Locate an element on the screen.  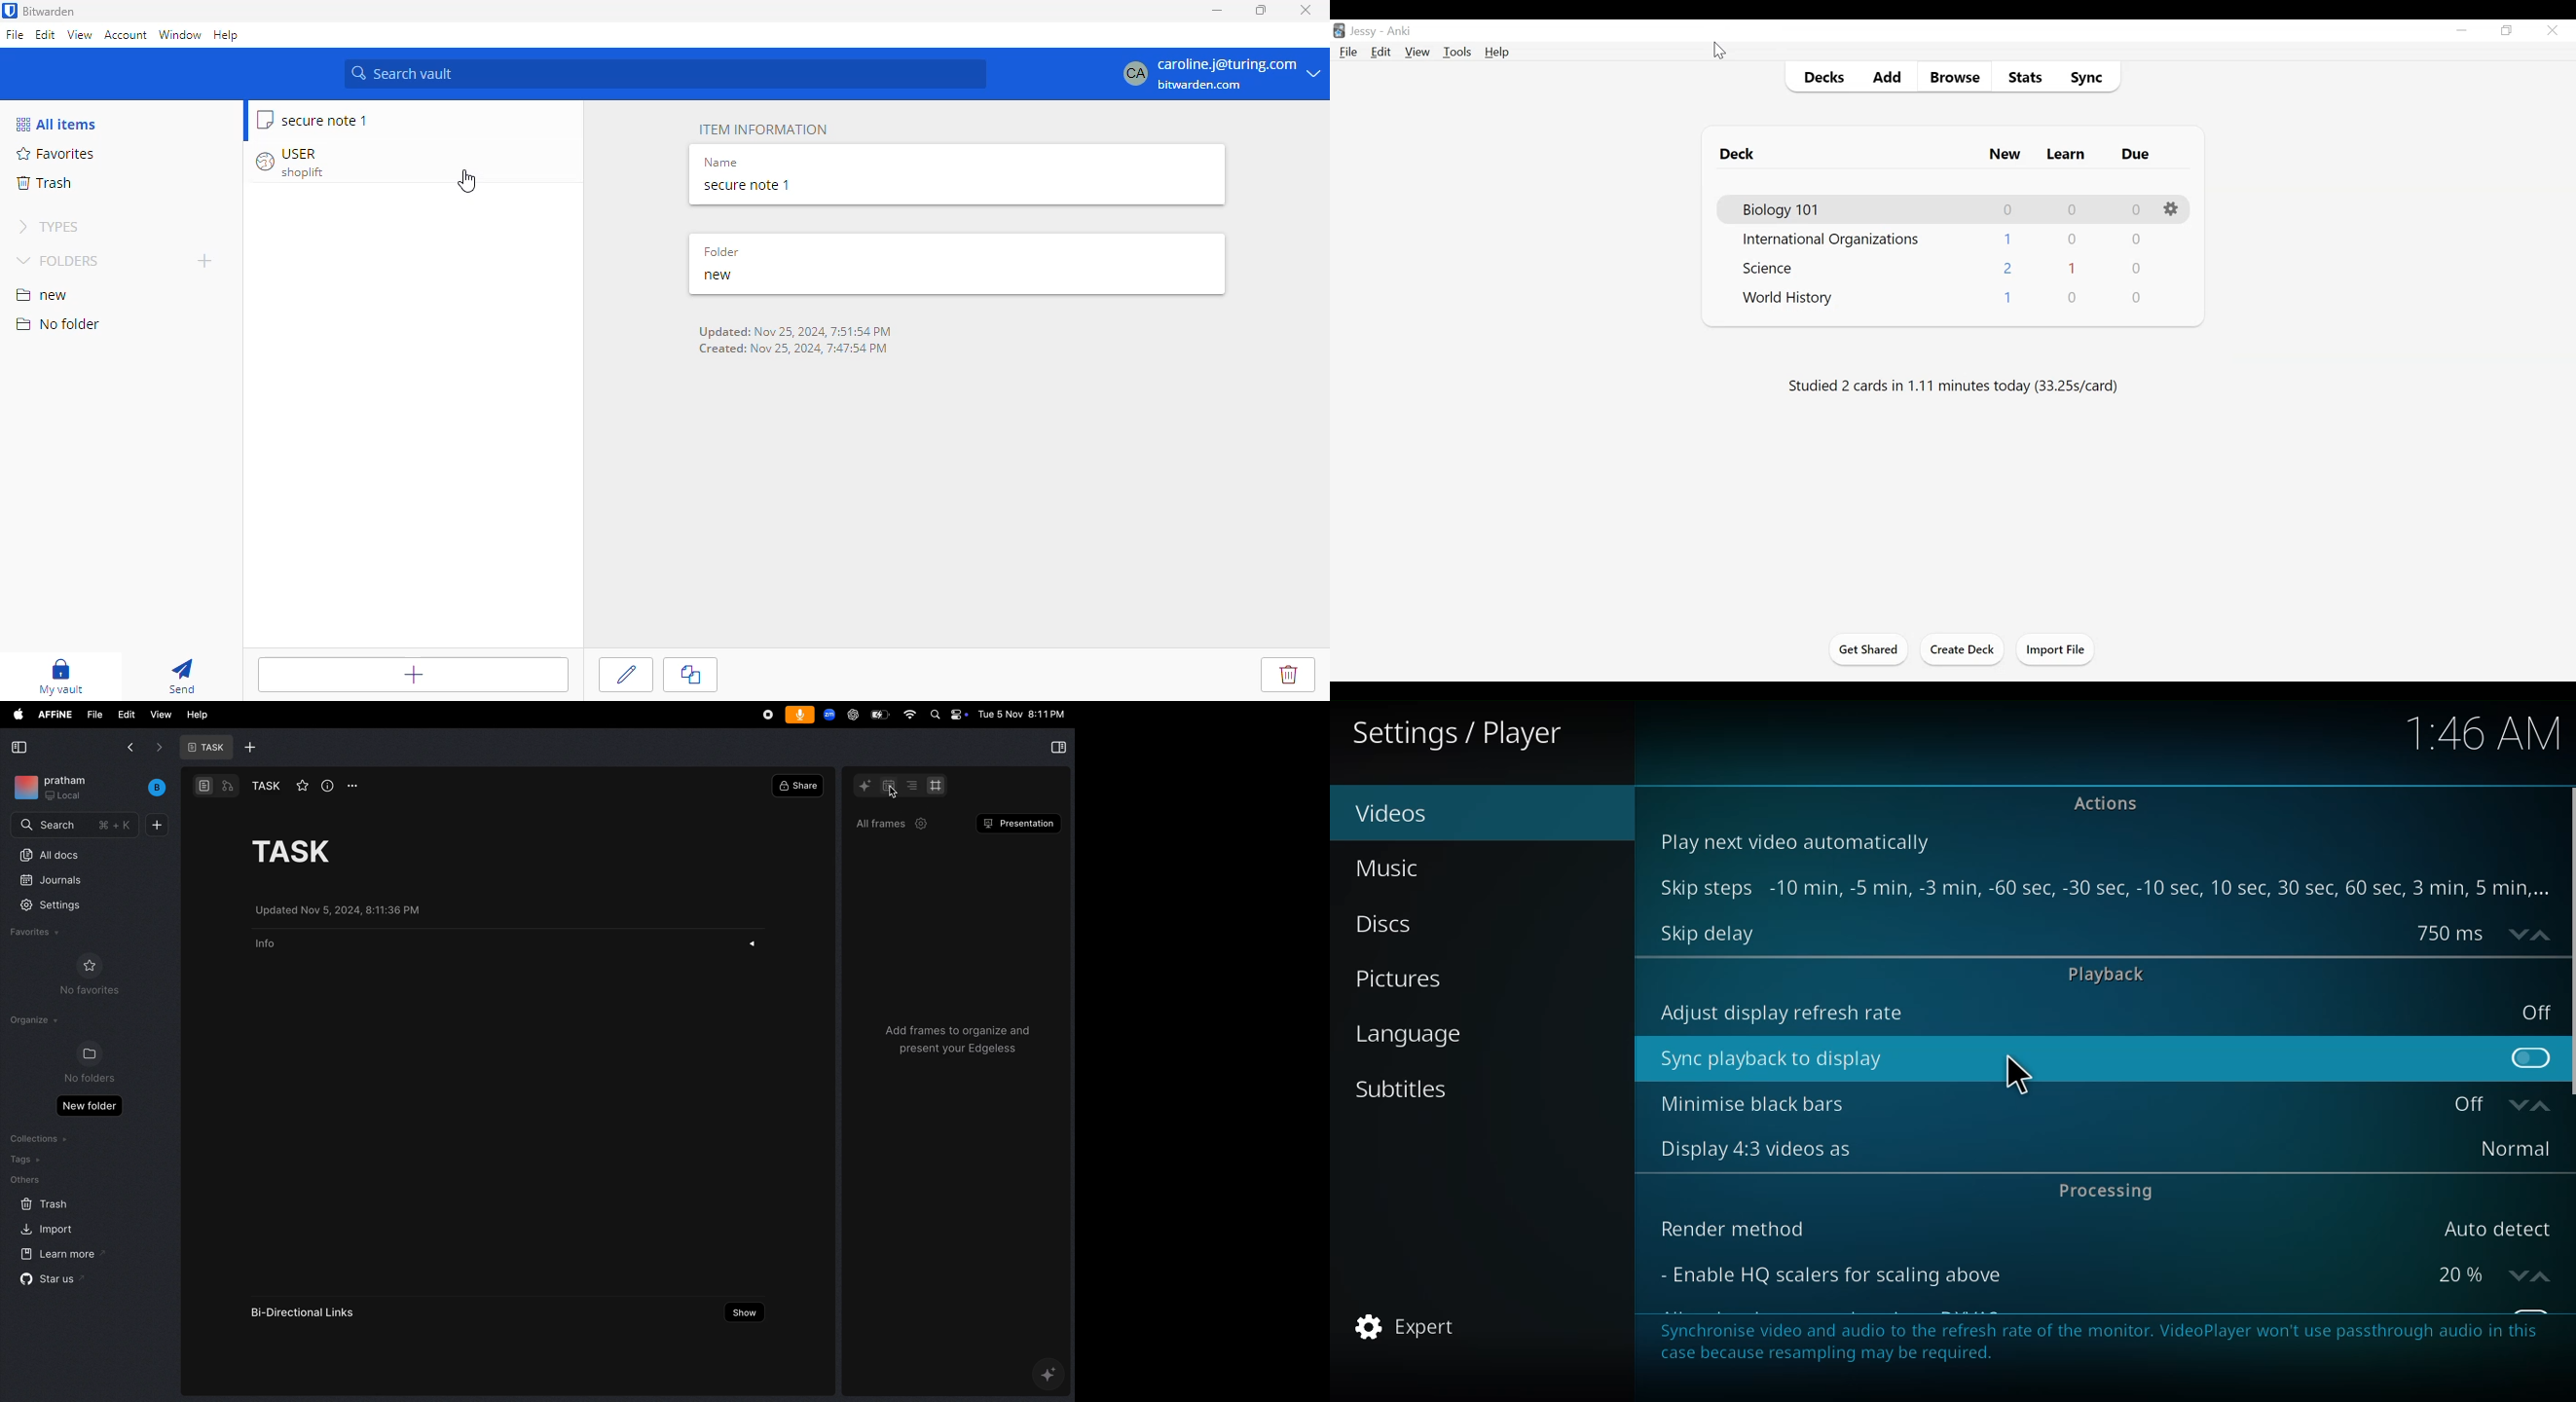
Learn Cards Count is located at coordinates (2073, 211).